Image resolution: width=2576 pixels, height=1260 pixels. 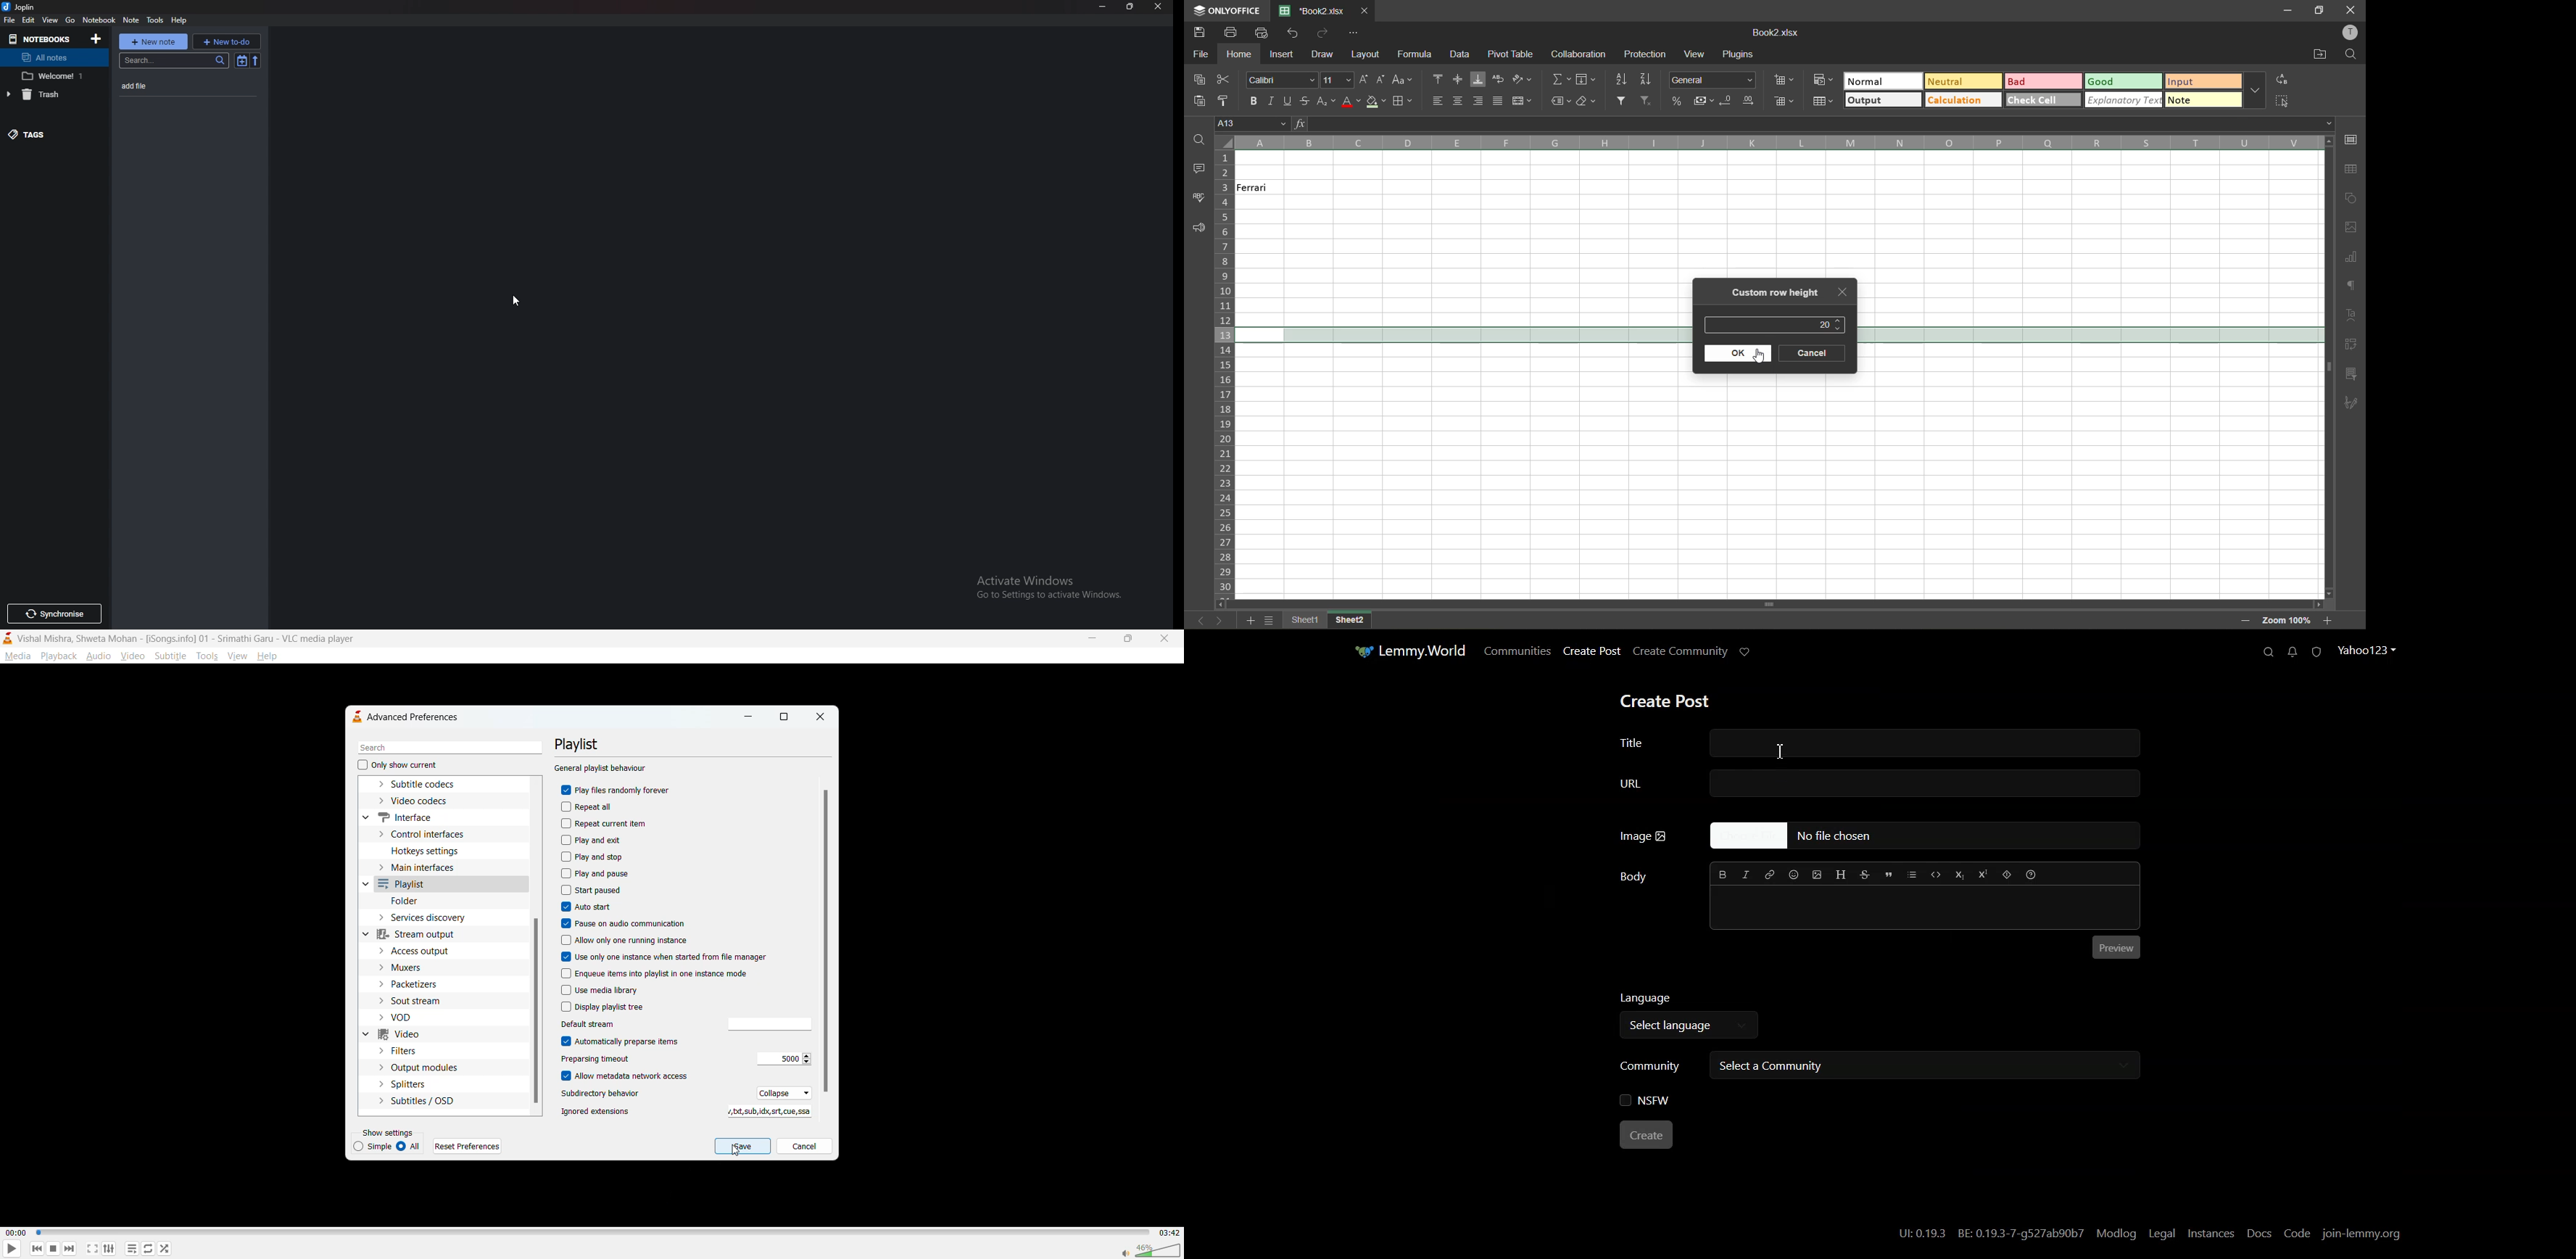 I want to click on align top, so click(x=1441, y=78).